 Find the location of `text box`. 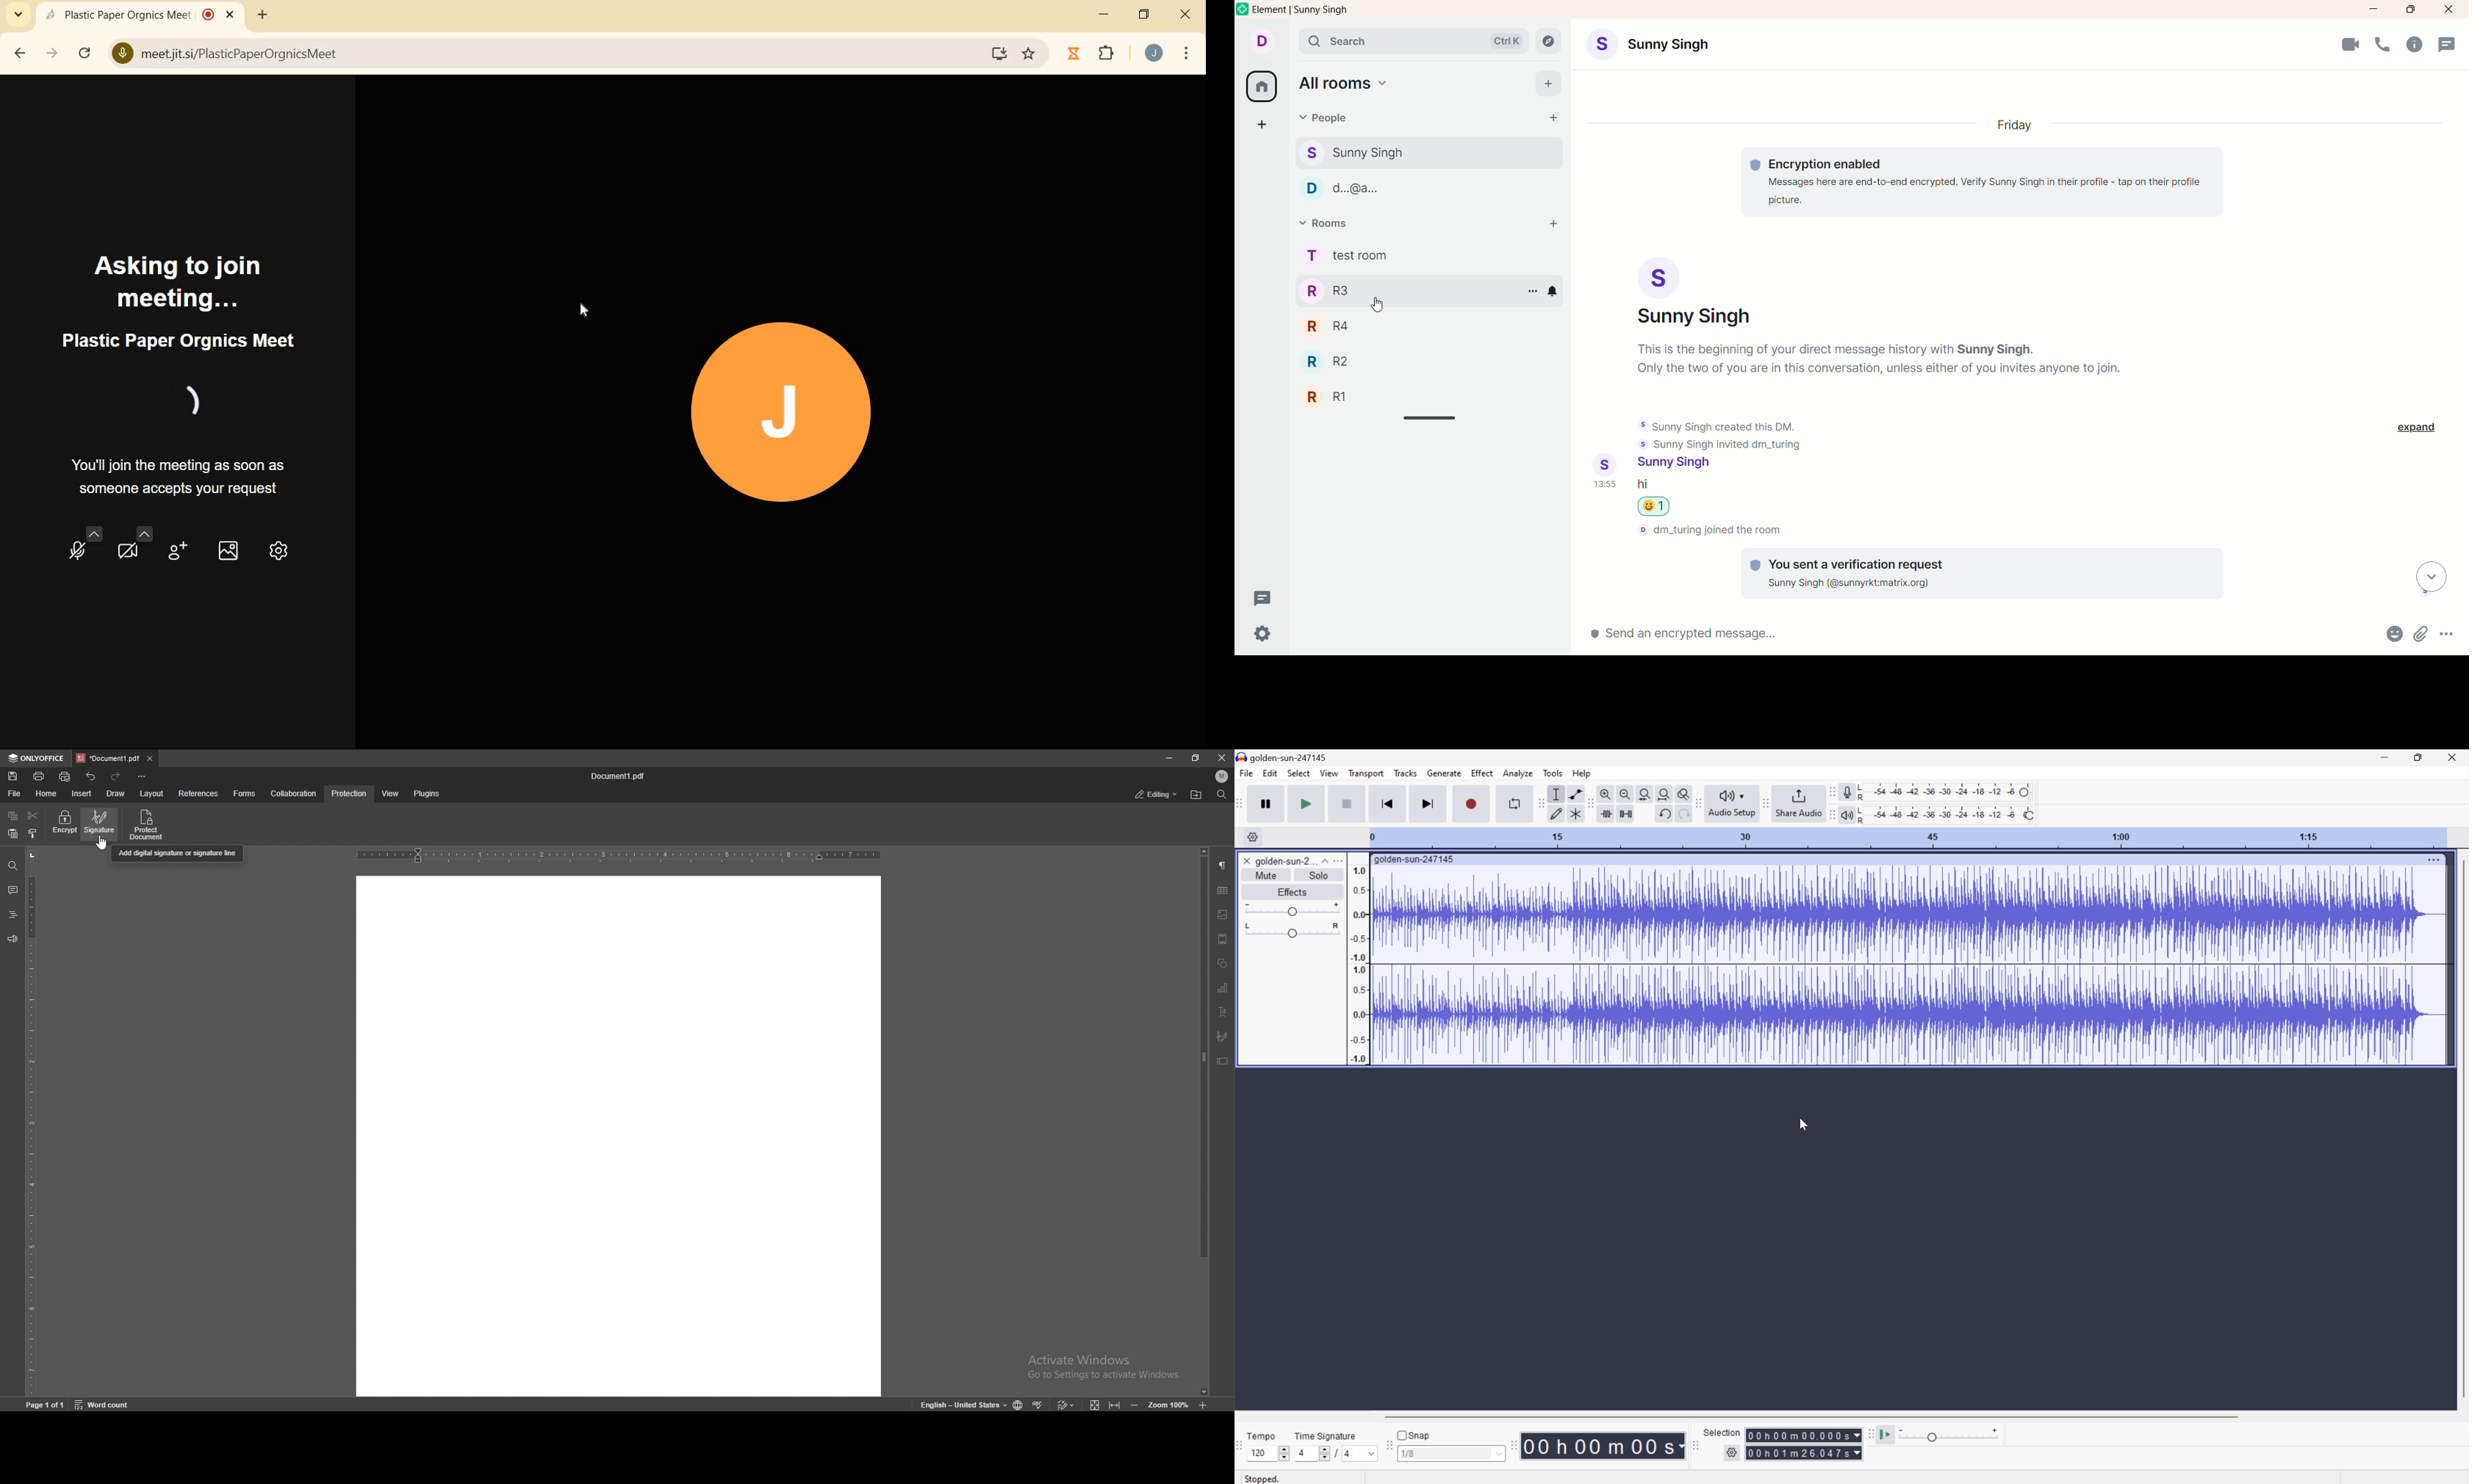

text box is located at coordinates (1222, 1061).